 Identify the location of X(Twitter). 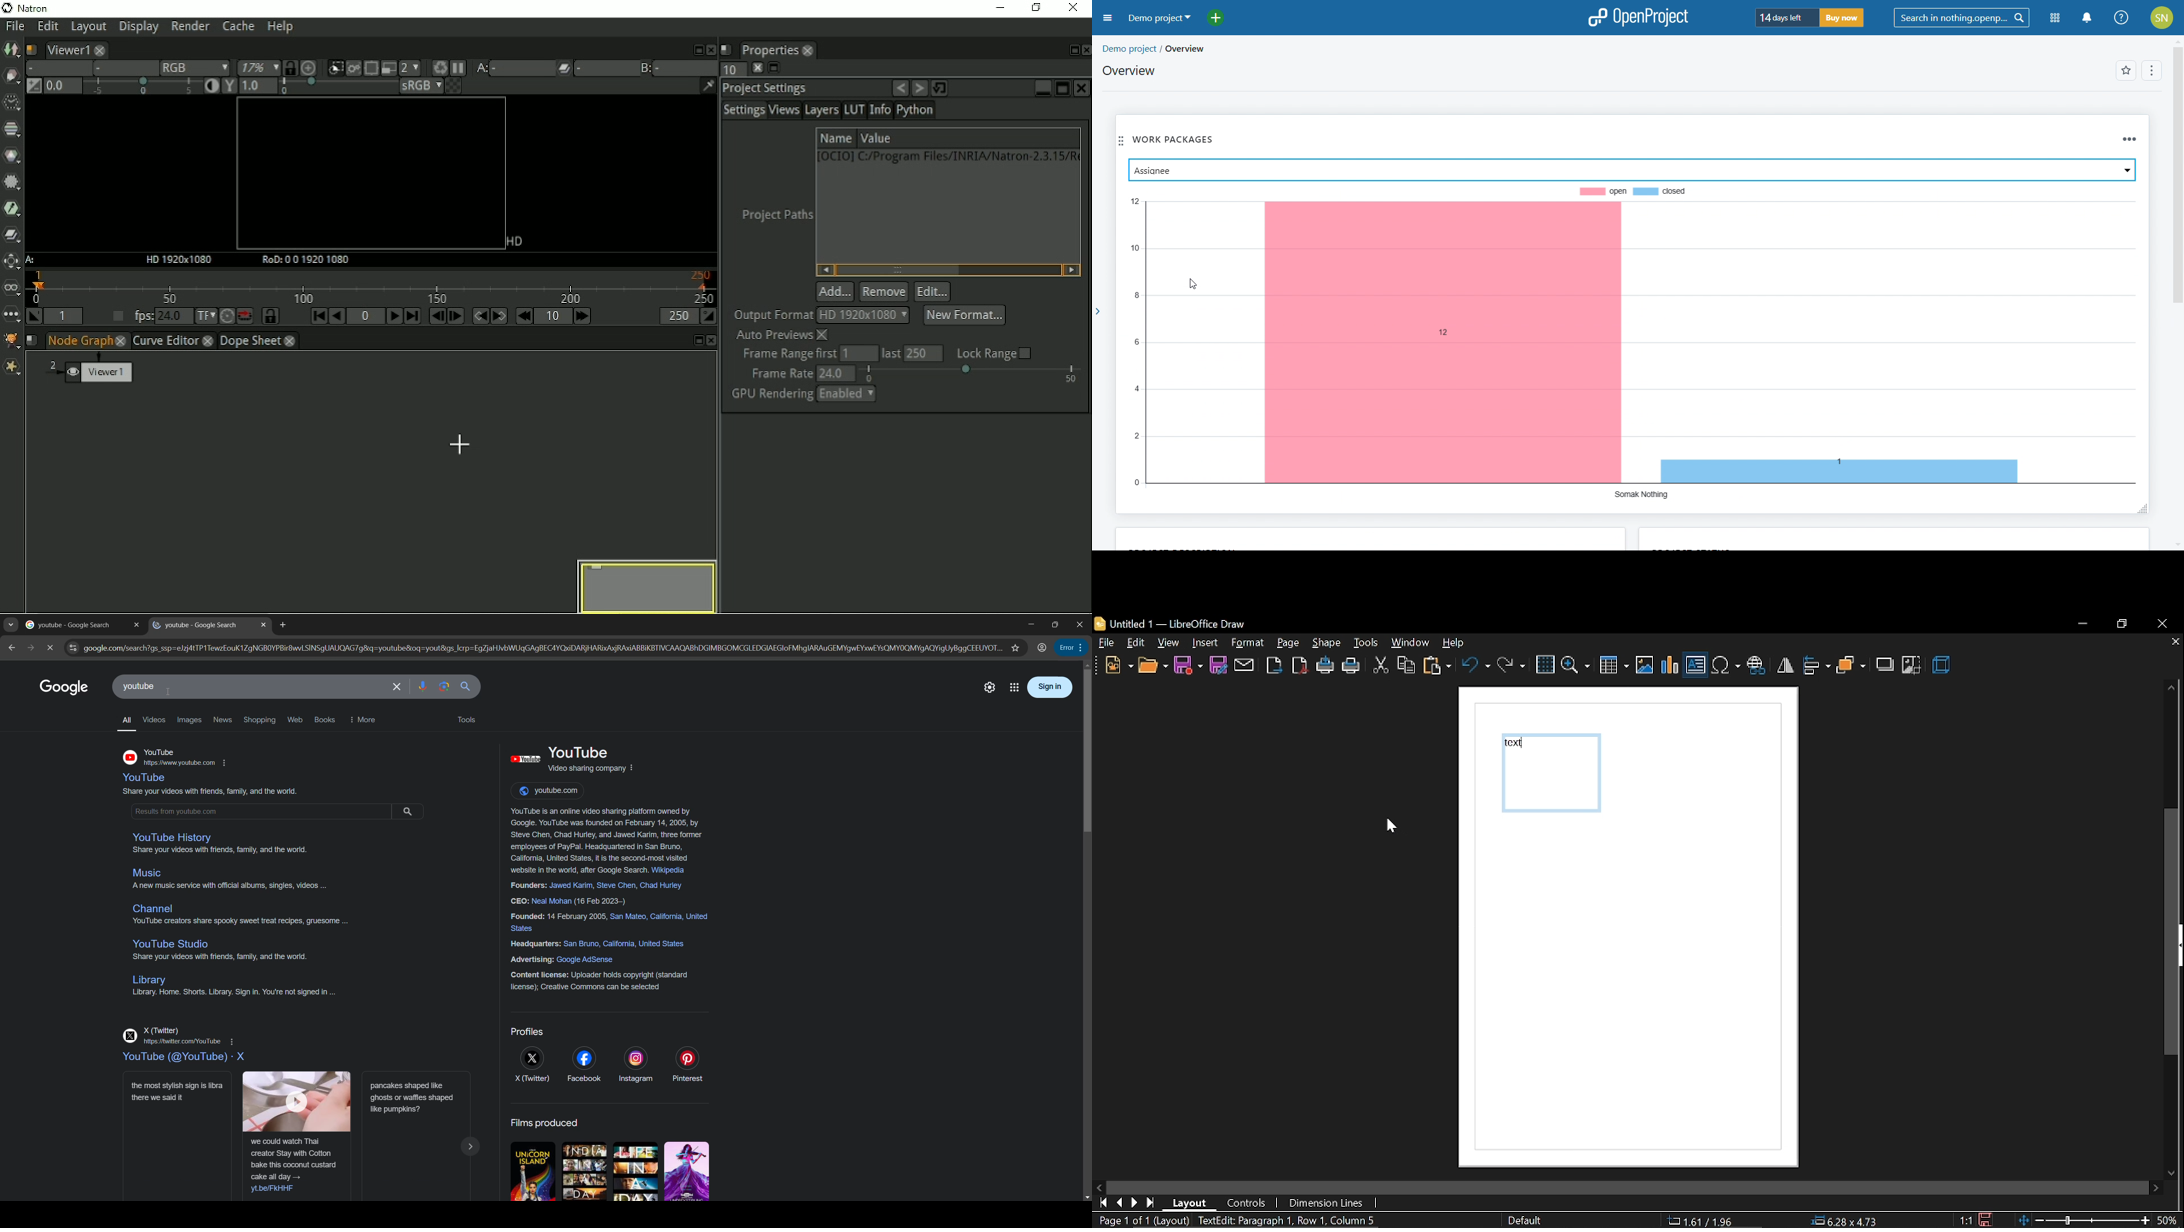
(531, 1066).